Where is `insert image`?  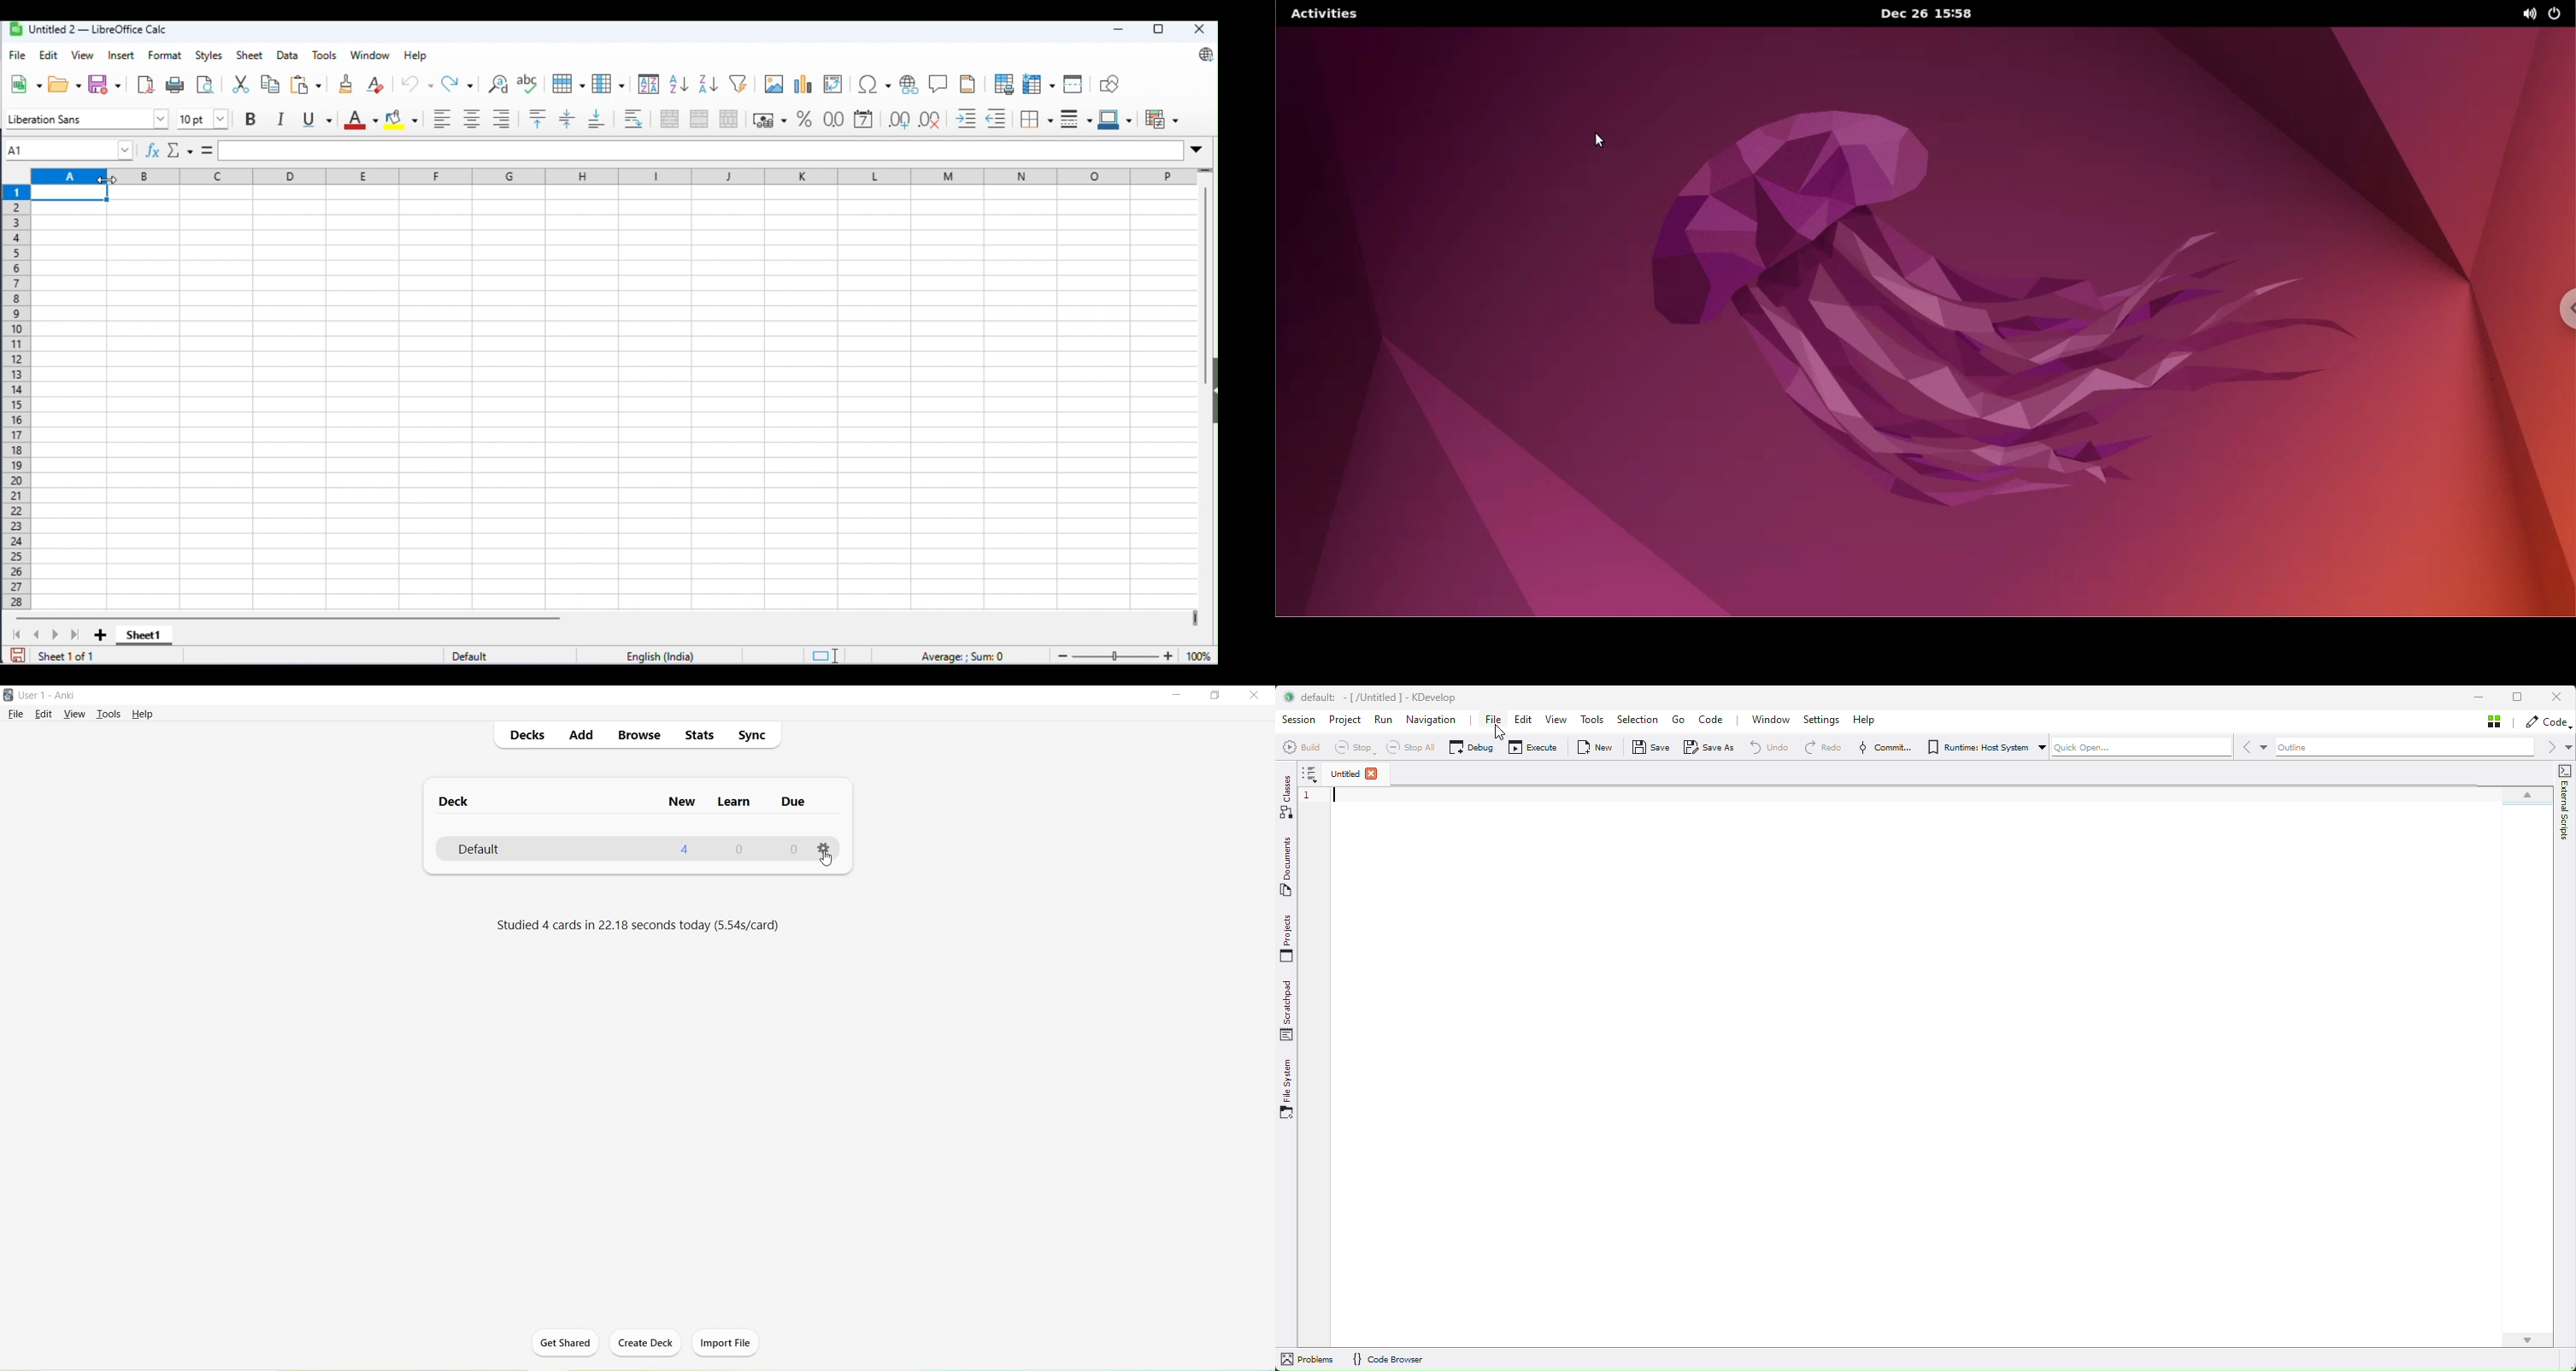
insert image is located at coordinates (774, 84).